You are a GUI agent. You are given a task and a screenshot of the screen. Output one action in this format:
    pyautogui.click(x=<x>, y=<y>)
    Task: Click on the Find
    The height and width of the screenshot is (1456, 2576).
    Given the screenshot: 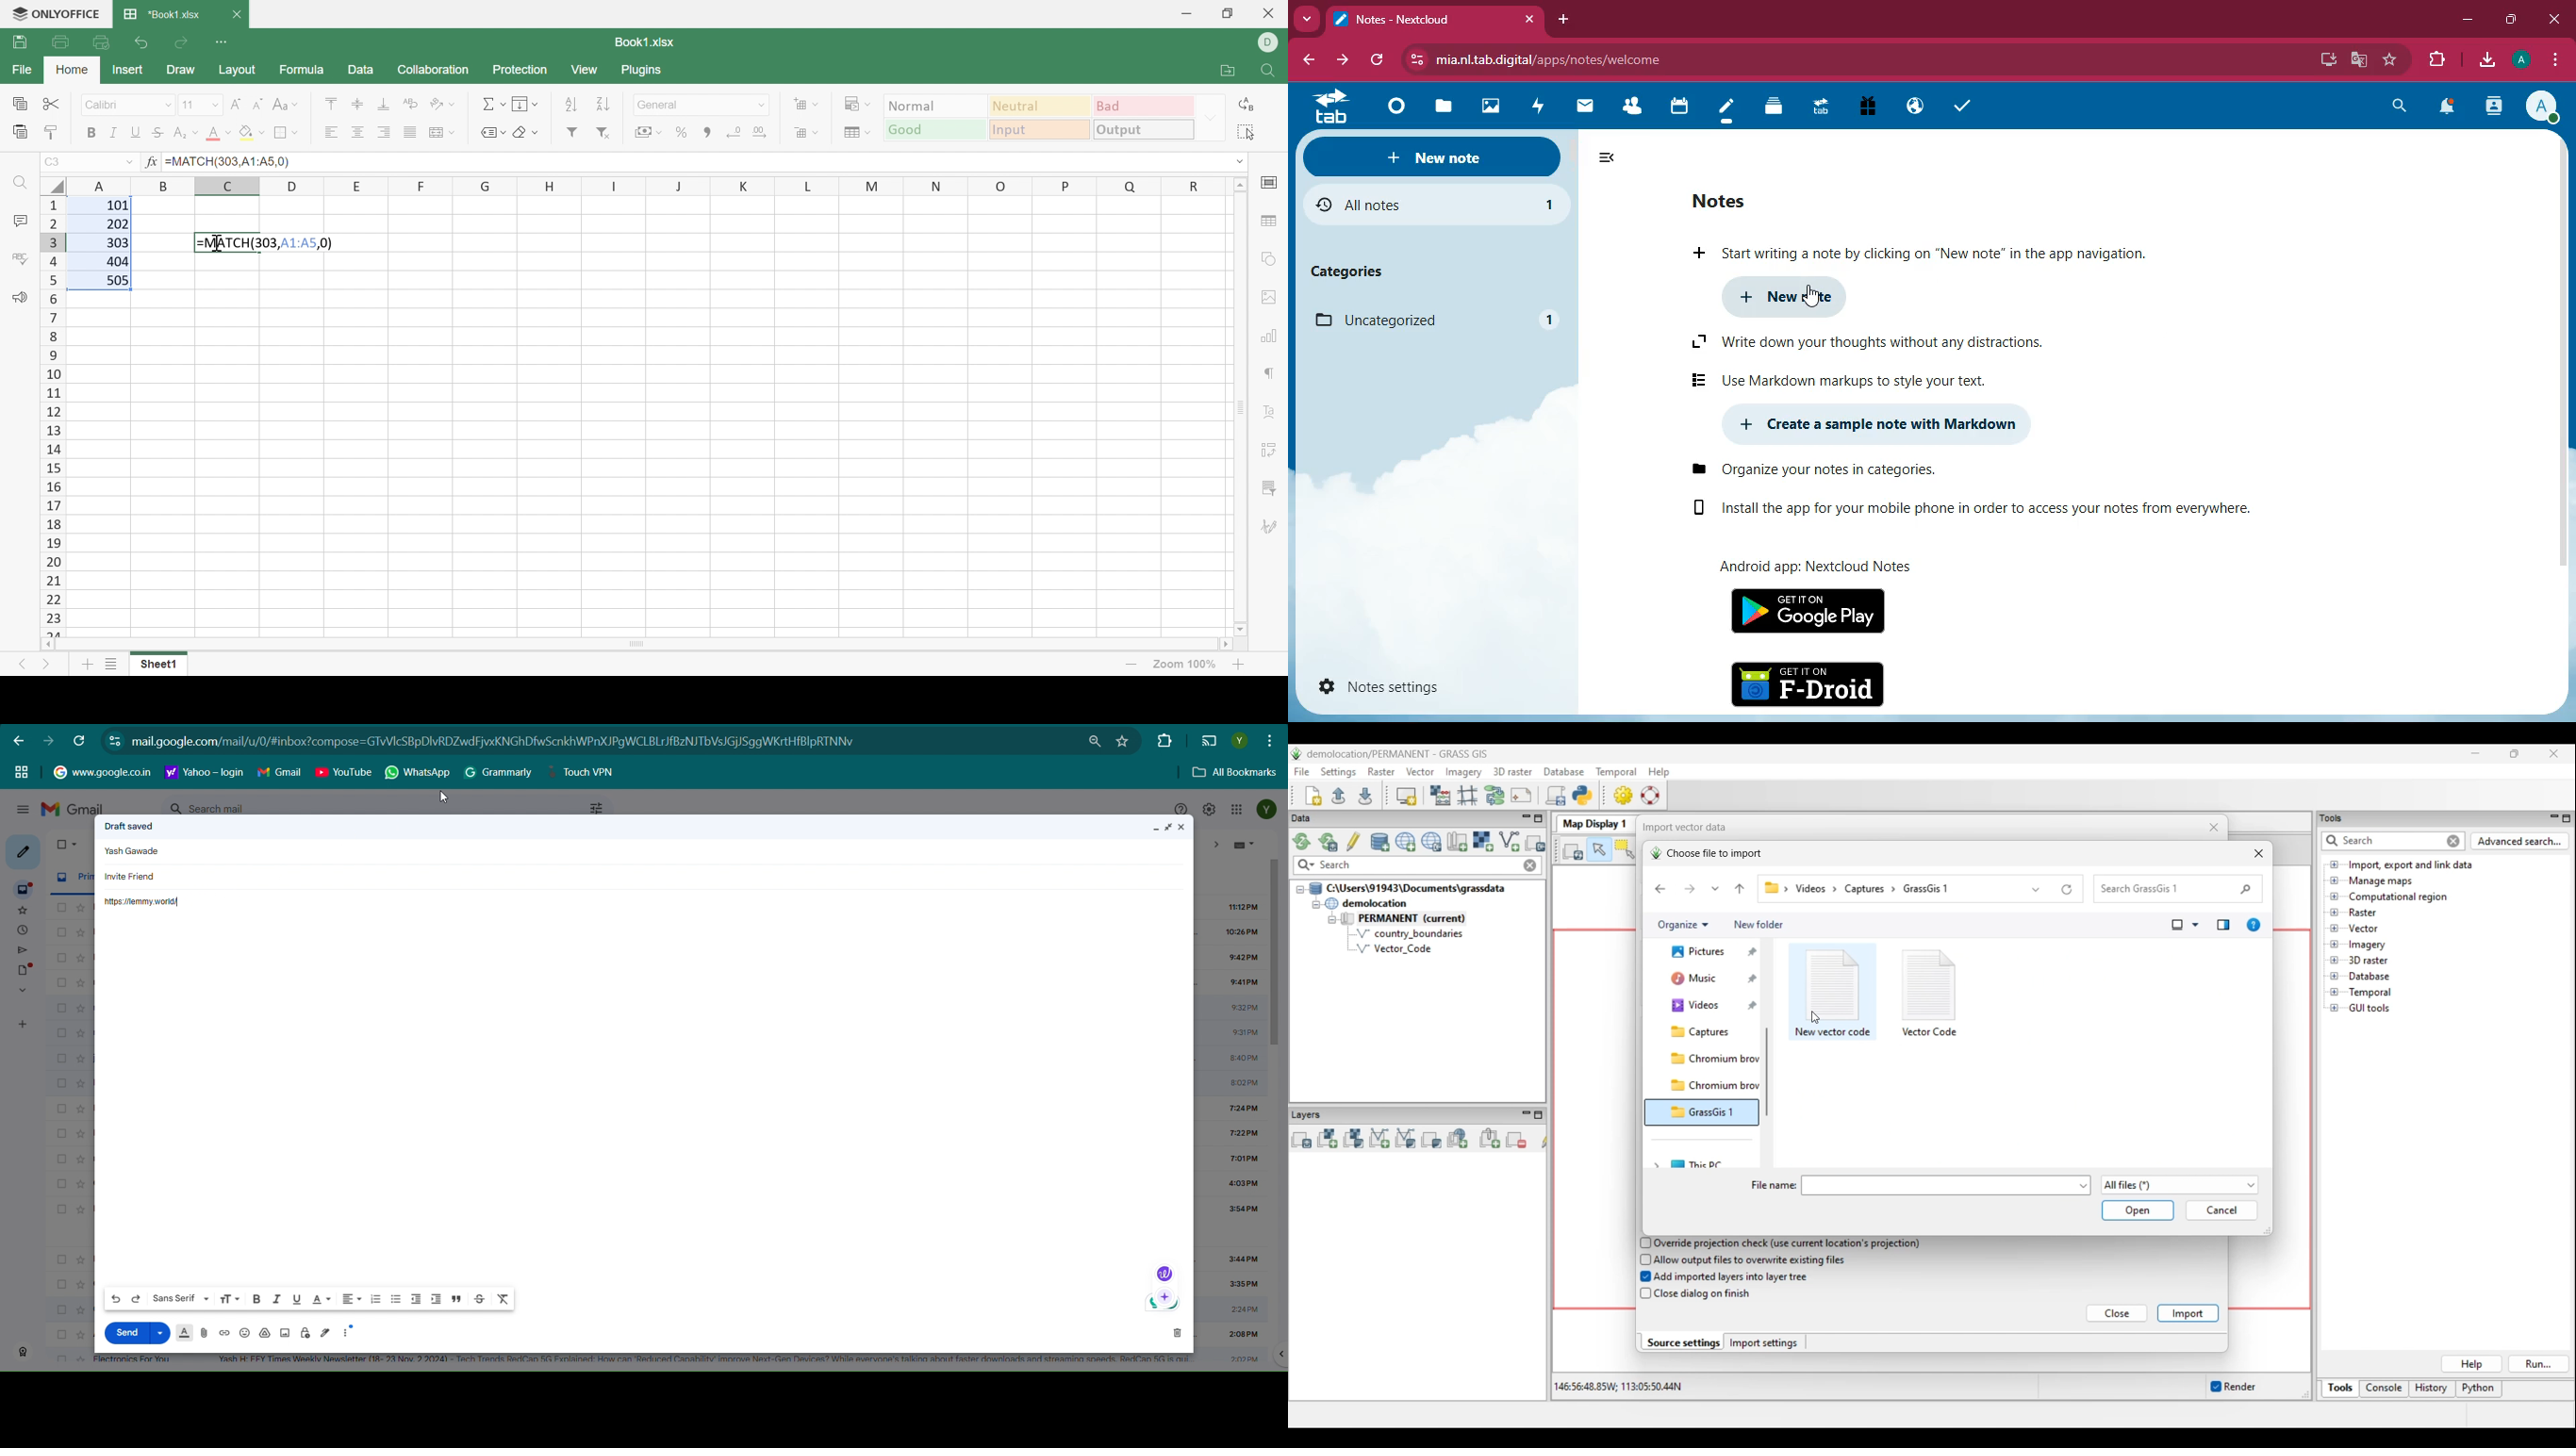 What is the action you would take?
    pyautogui.click(x=1269, y=70)
    